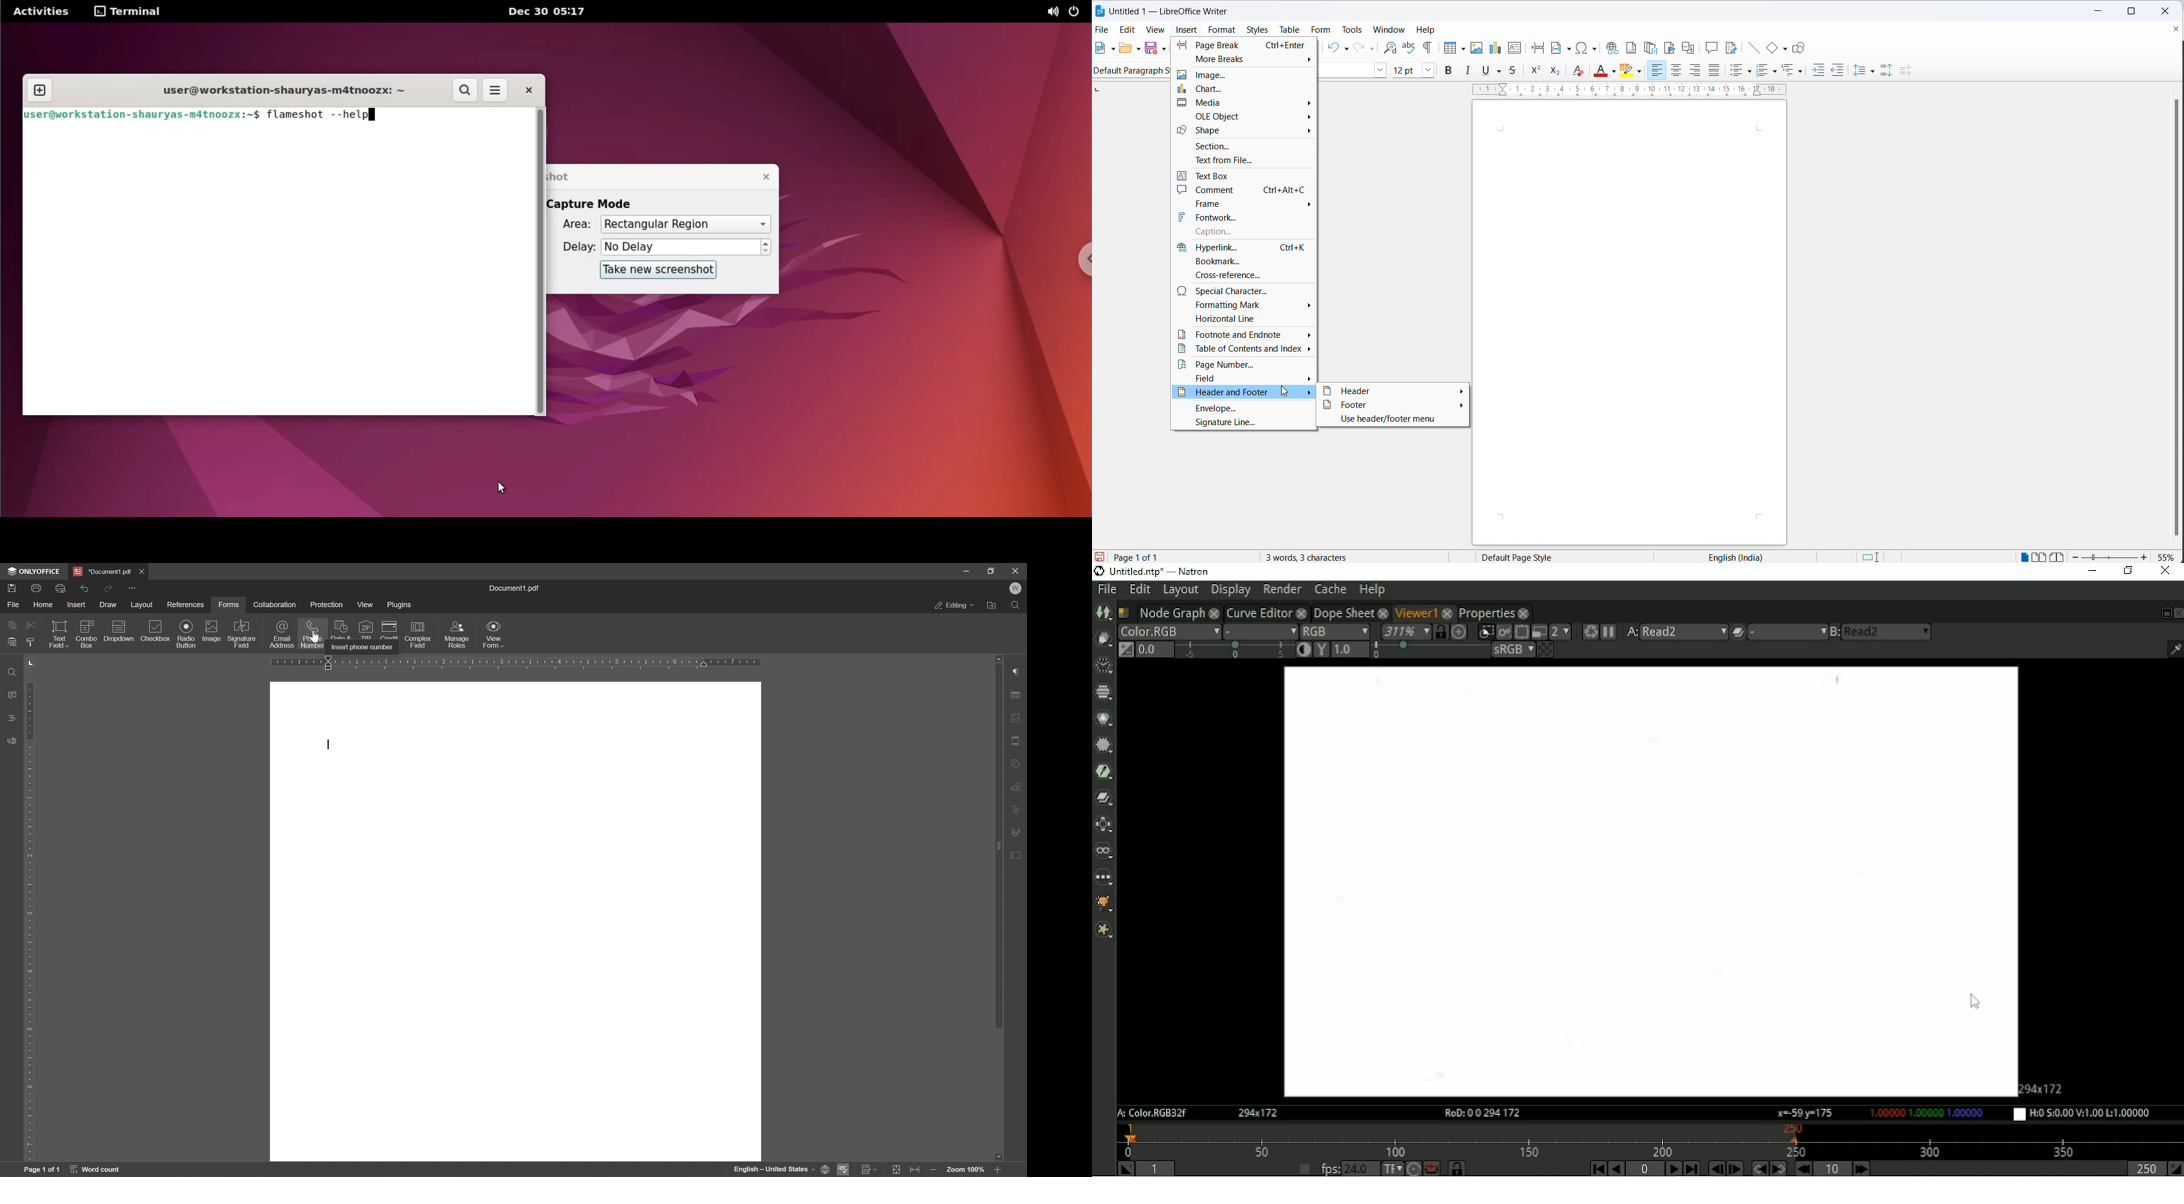 The image size is (2184, 1204). I want to click on insert, so click(75, 604).